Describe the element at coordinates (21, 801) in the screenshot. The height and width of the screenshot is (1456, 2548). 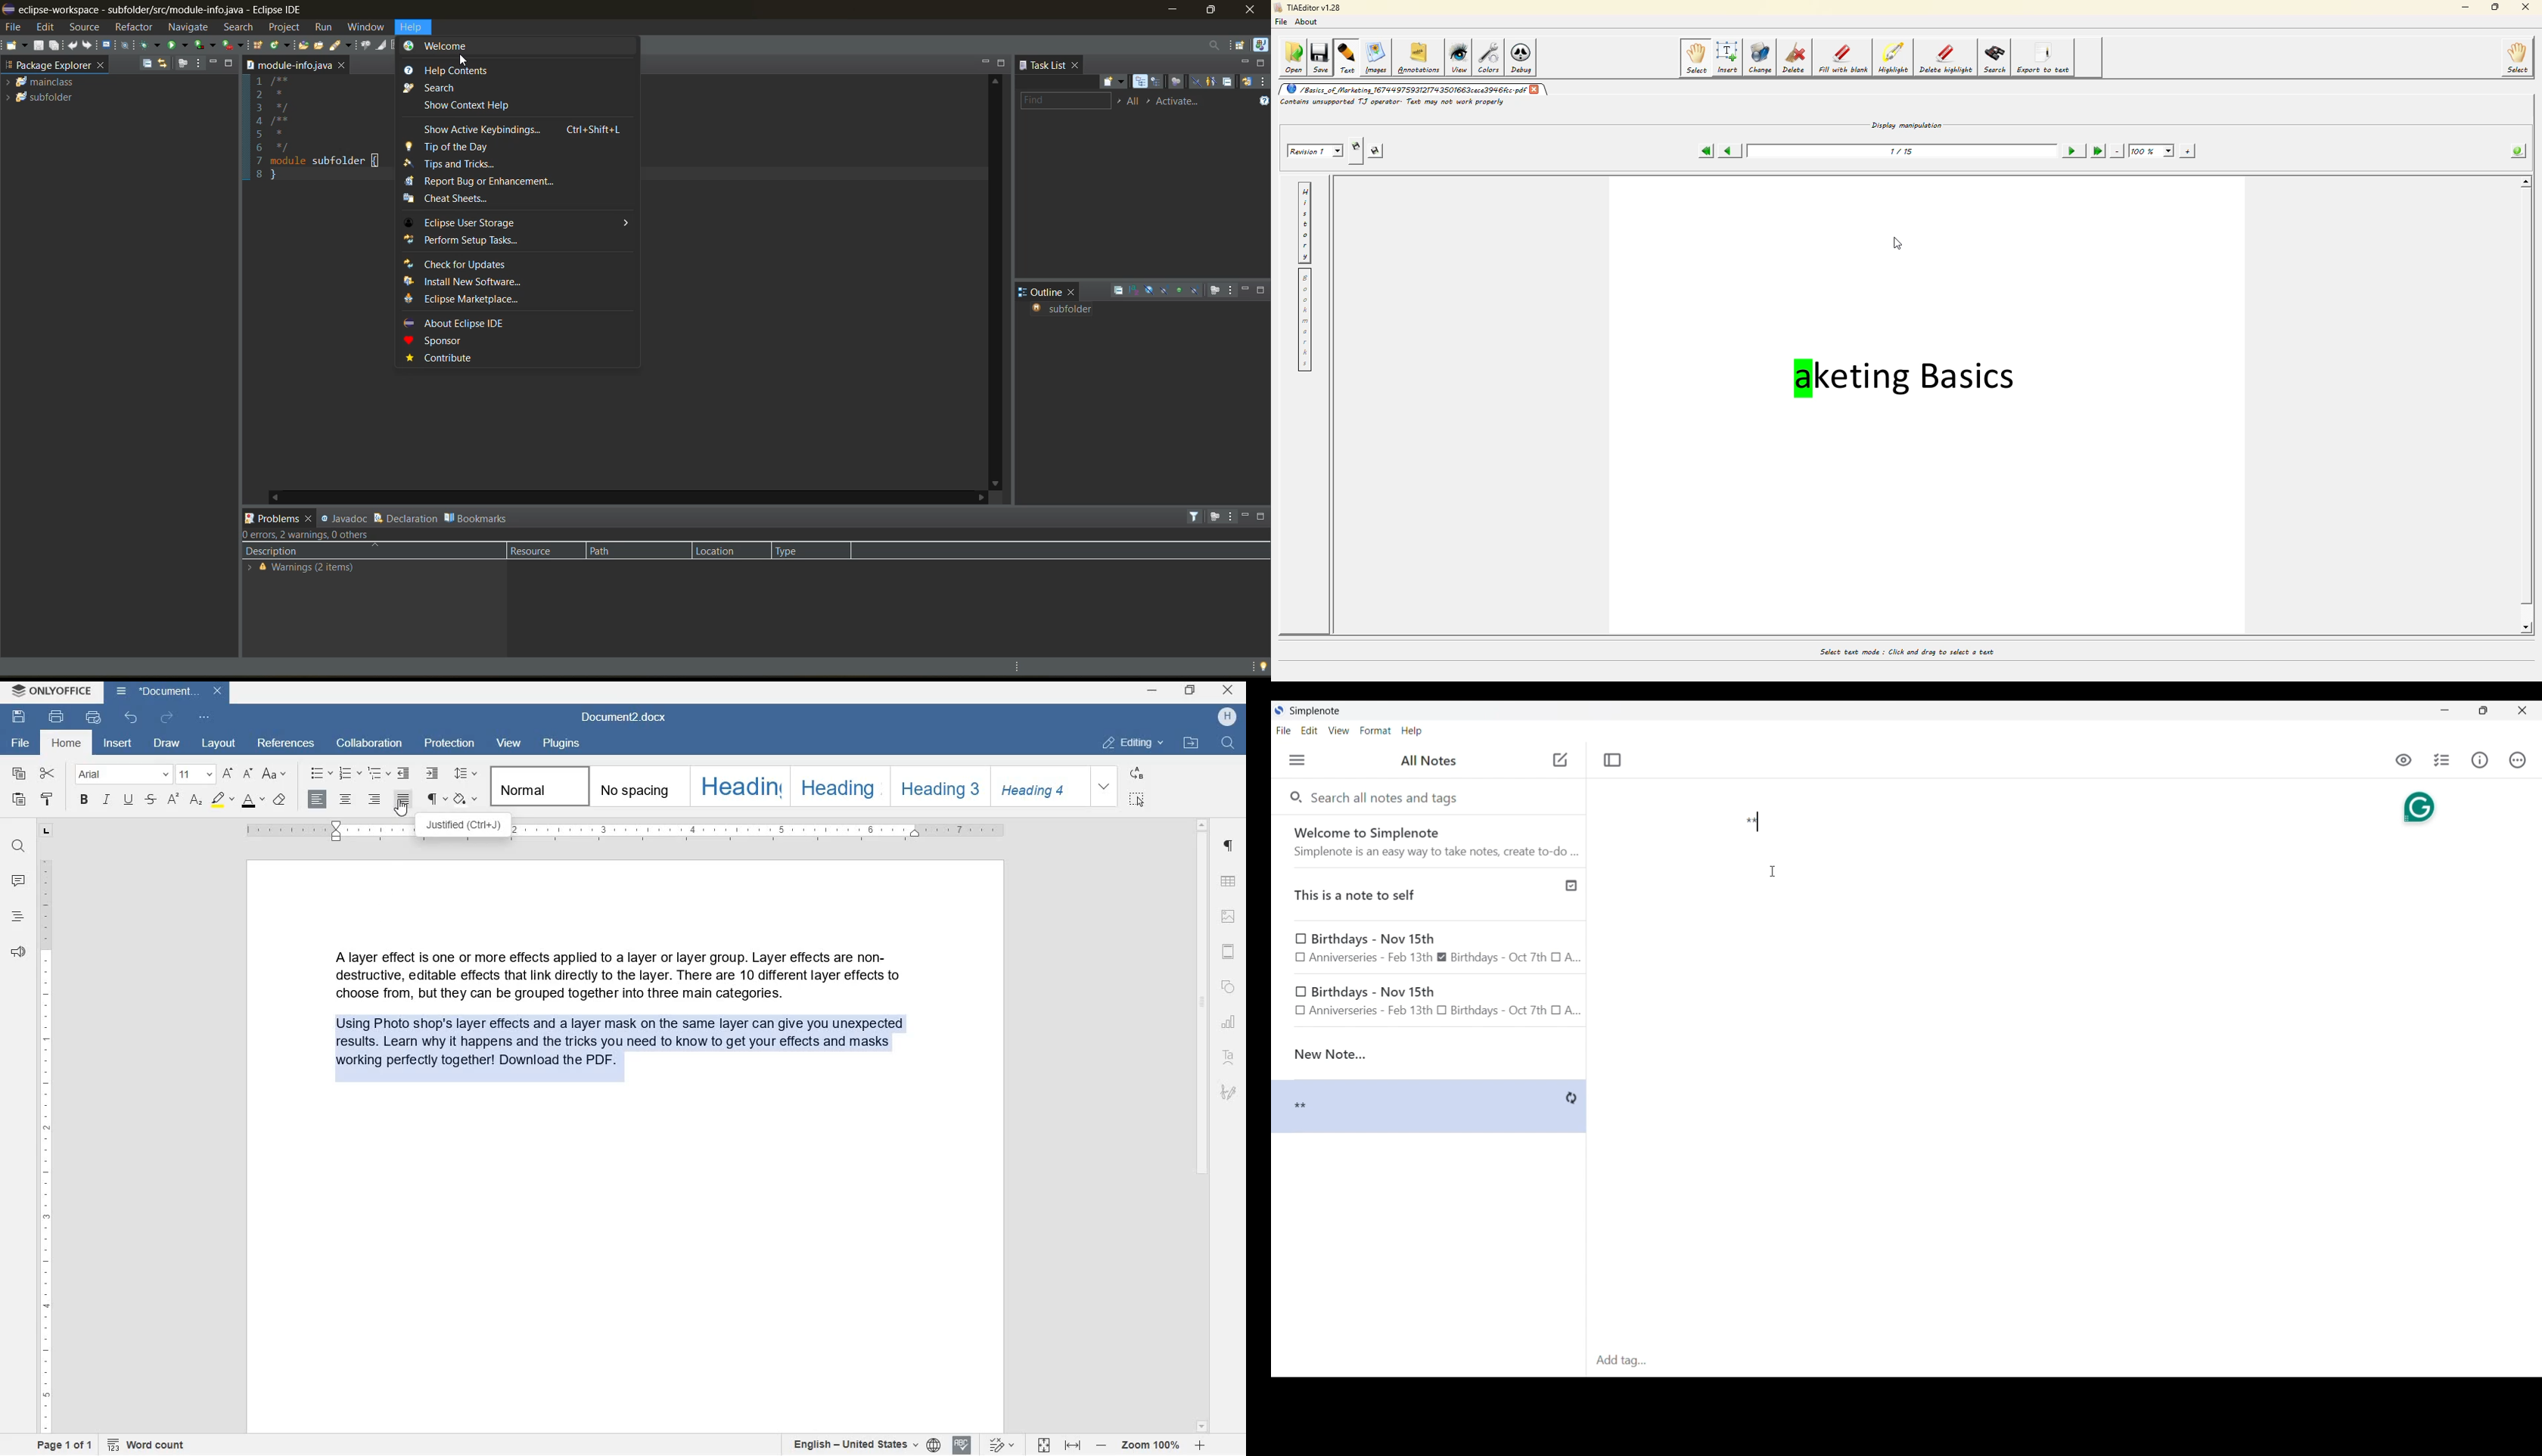
I see `PASTE` at that location.